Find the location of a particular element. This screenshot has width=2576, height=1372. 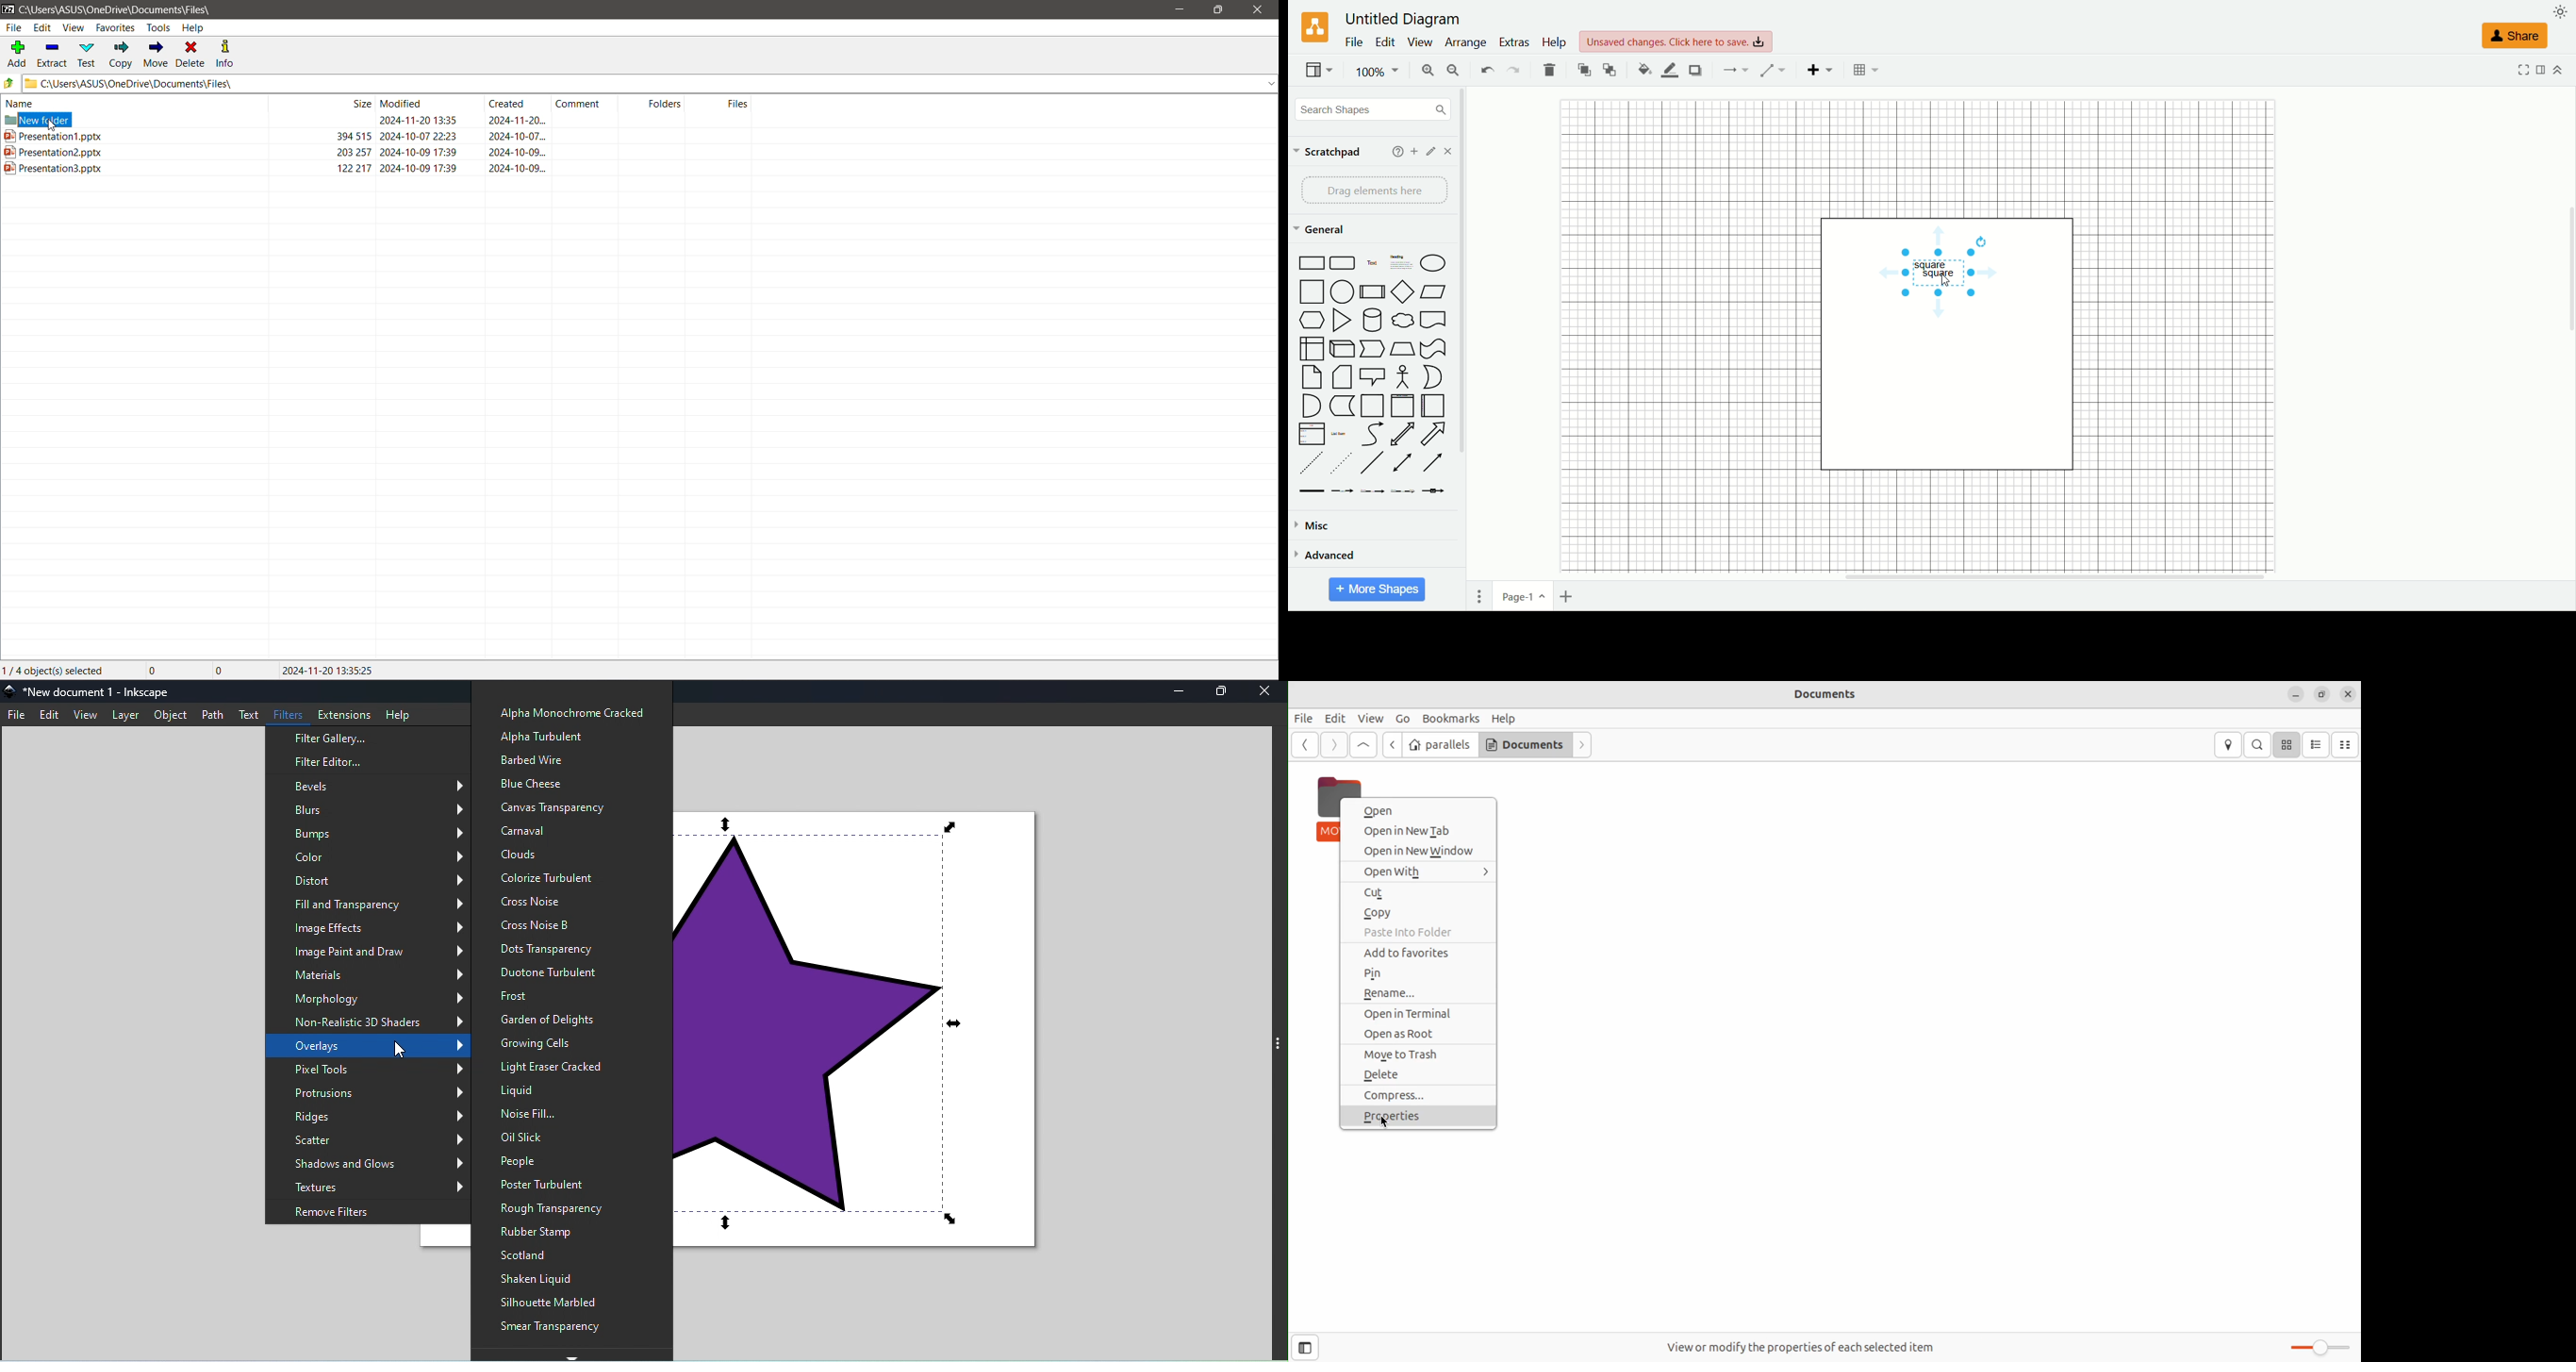

show side bar is located at coordinates (1306, 1348).